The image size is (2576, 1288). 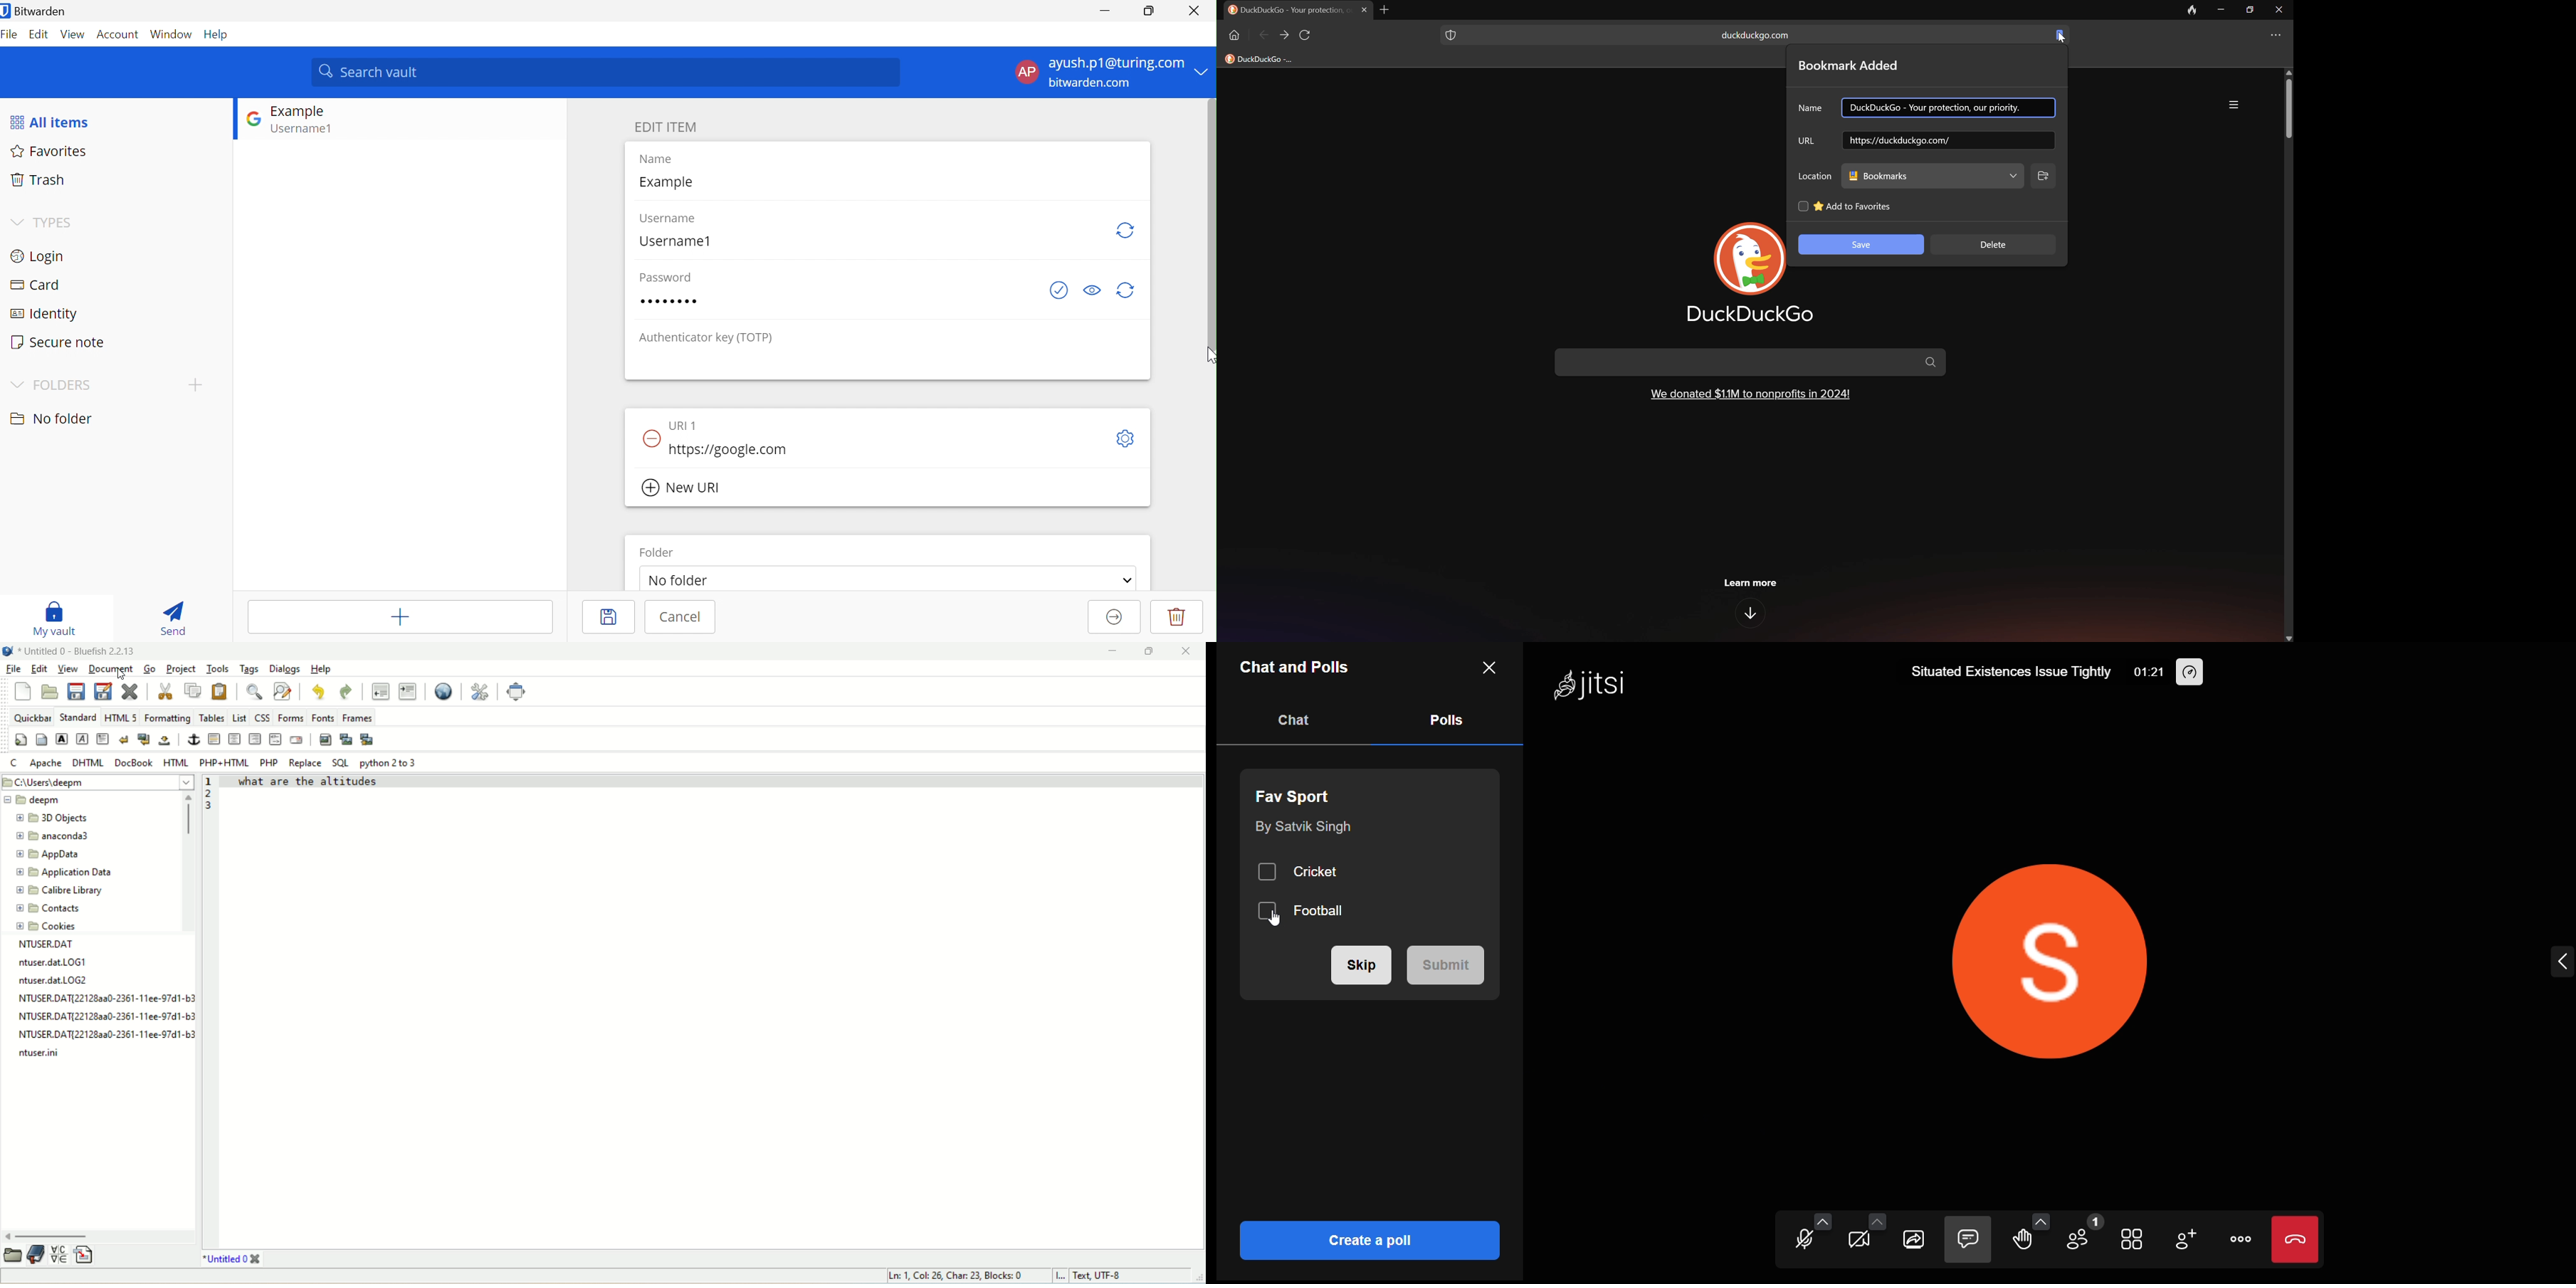 I want to click on Account, so click(x=117, y=34).